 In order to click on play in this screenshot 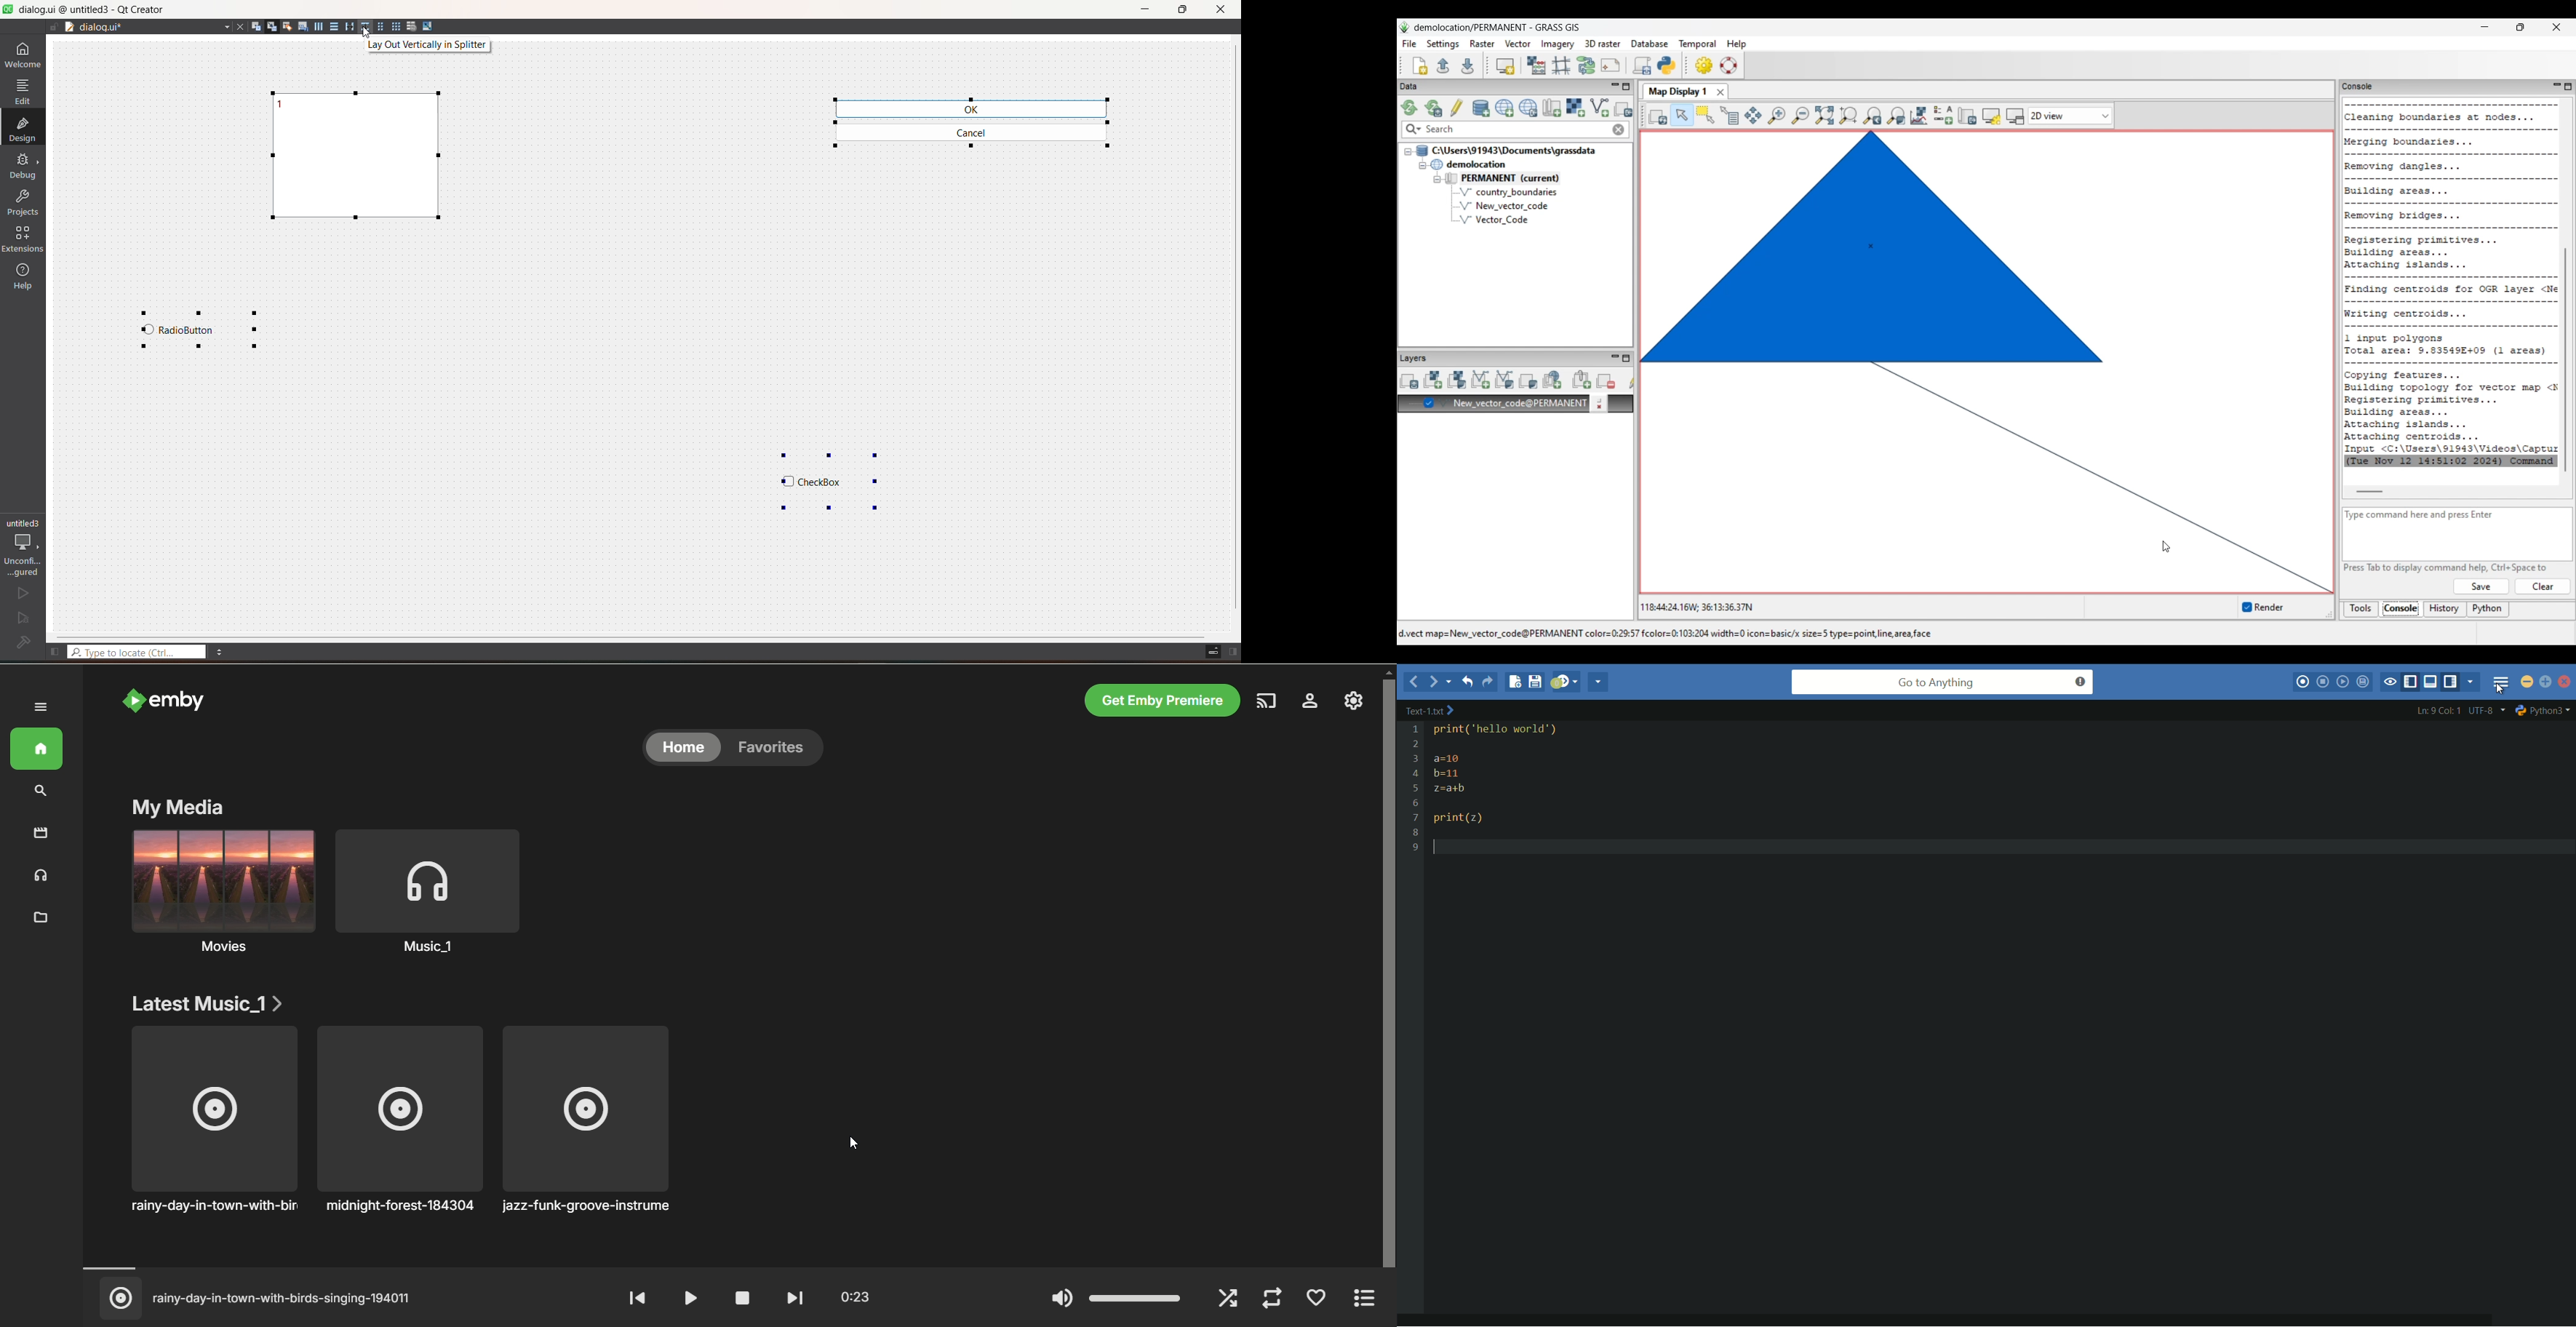, I will do `click(692, 1299)`.